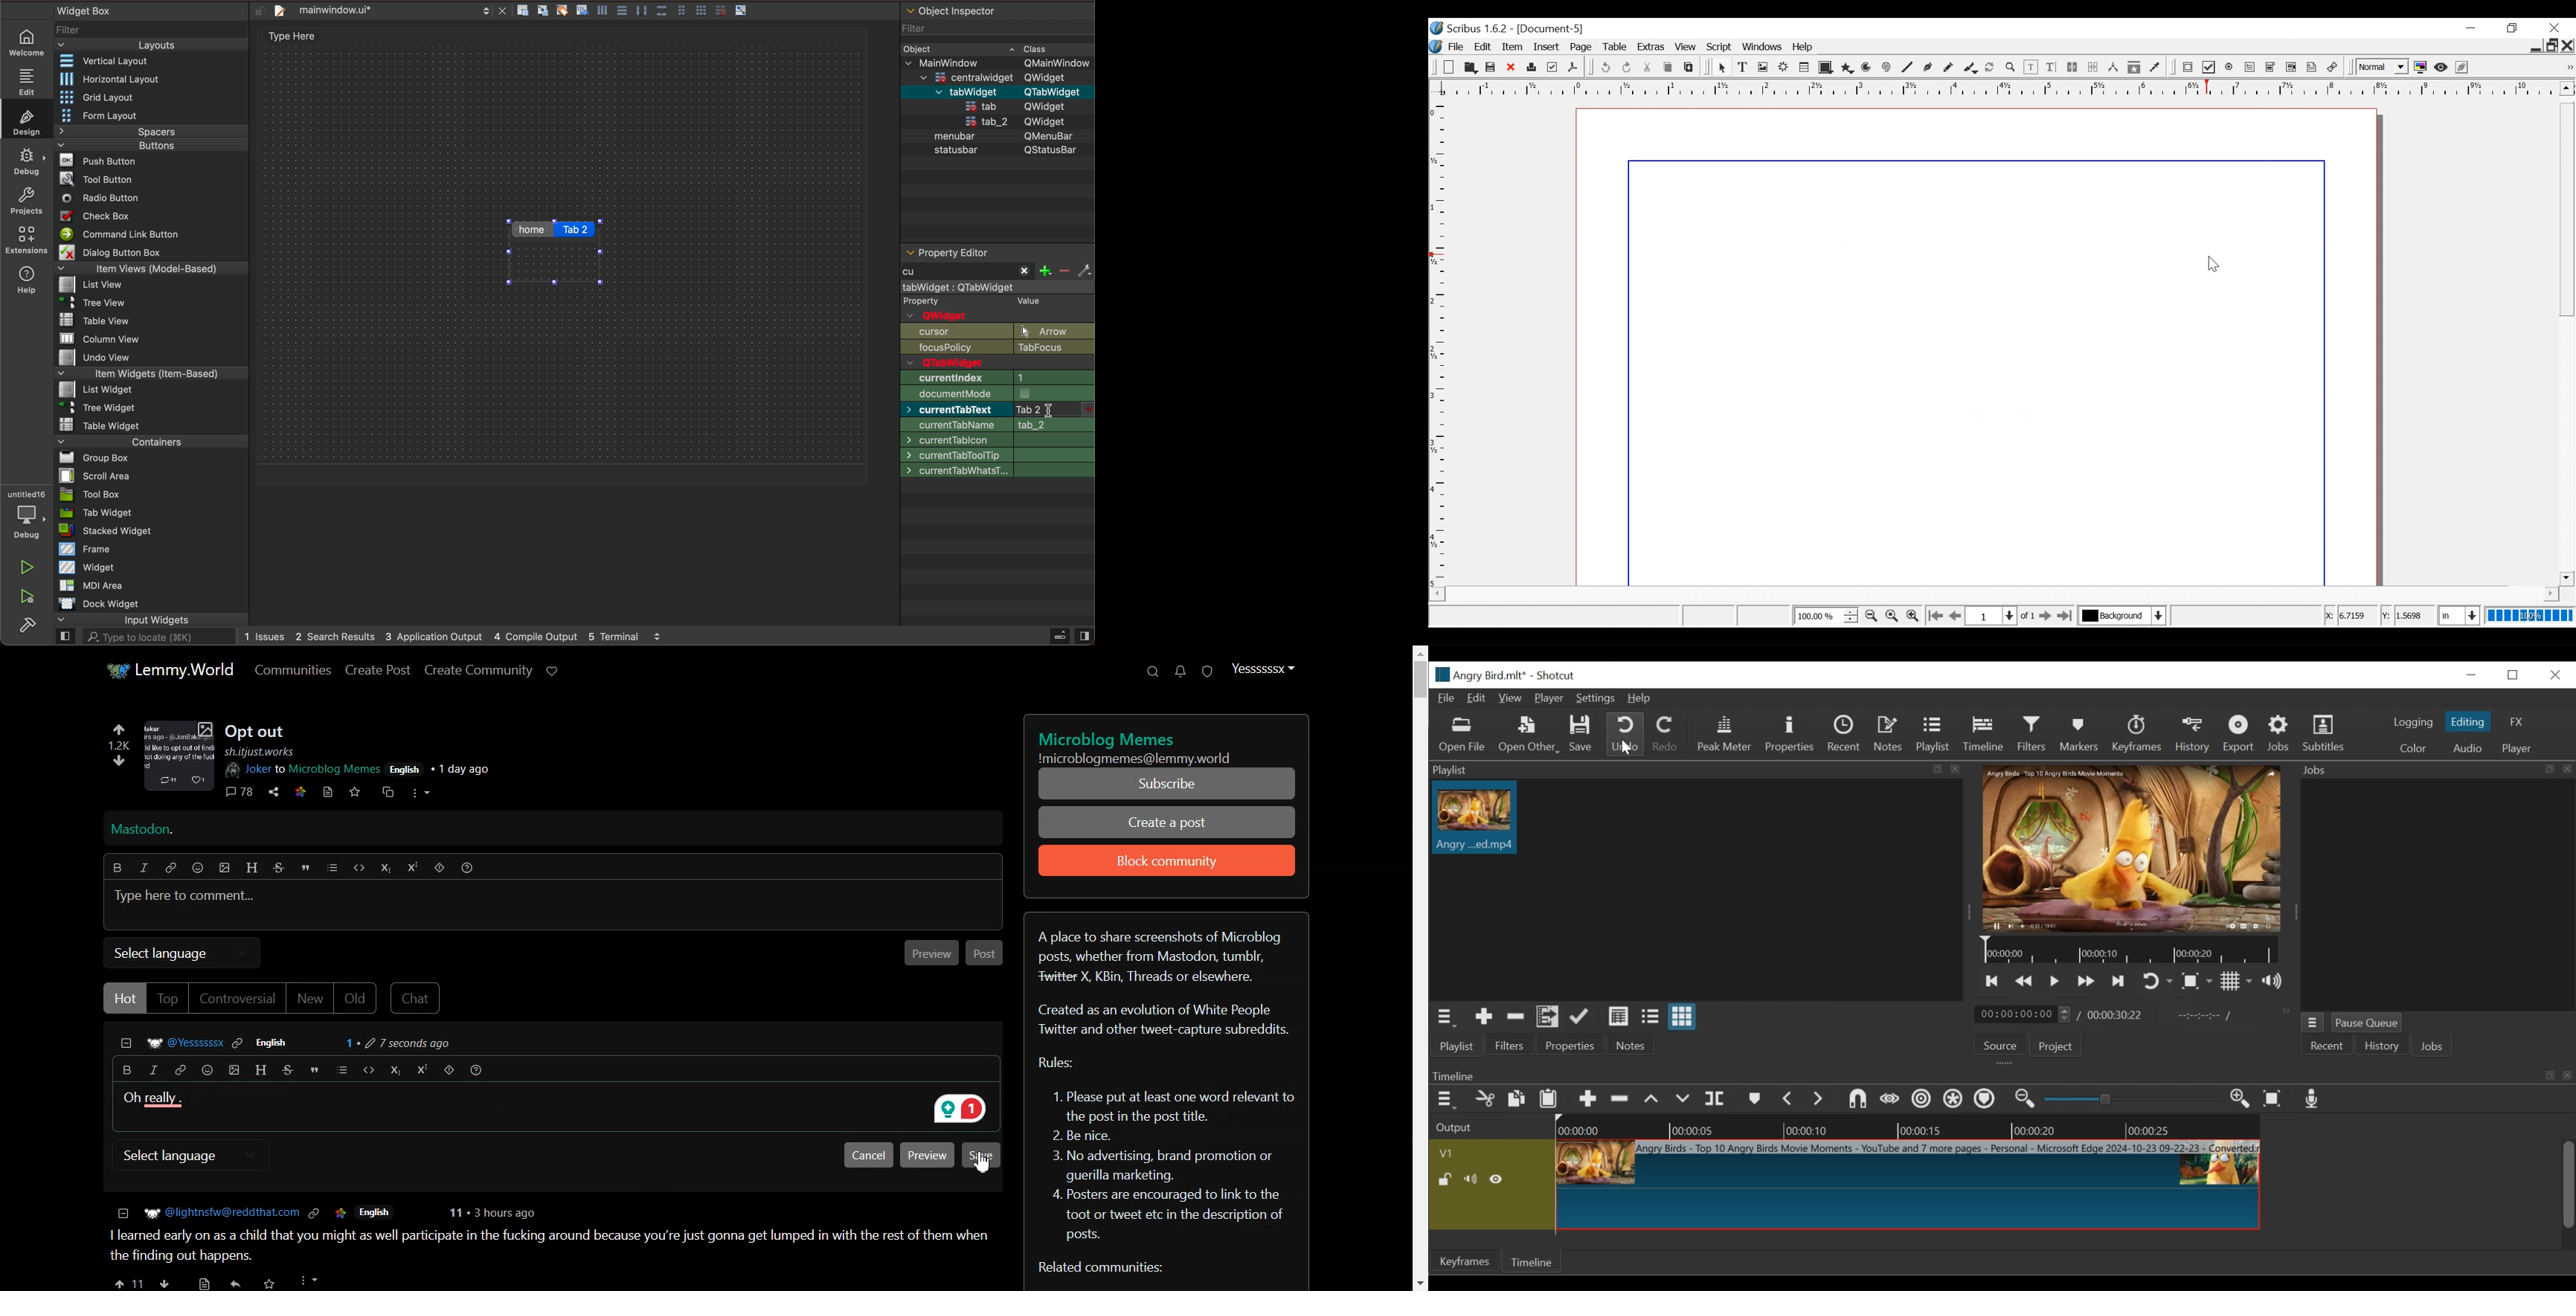  Describe the element at coordinates (2351, 616) in the screenshot. I see `X Coordinate` at that location.